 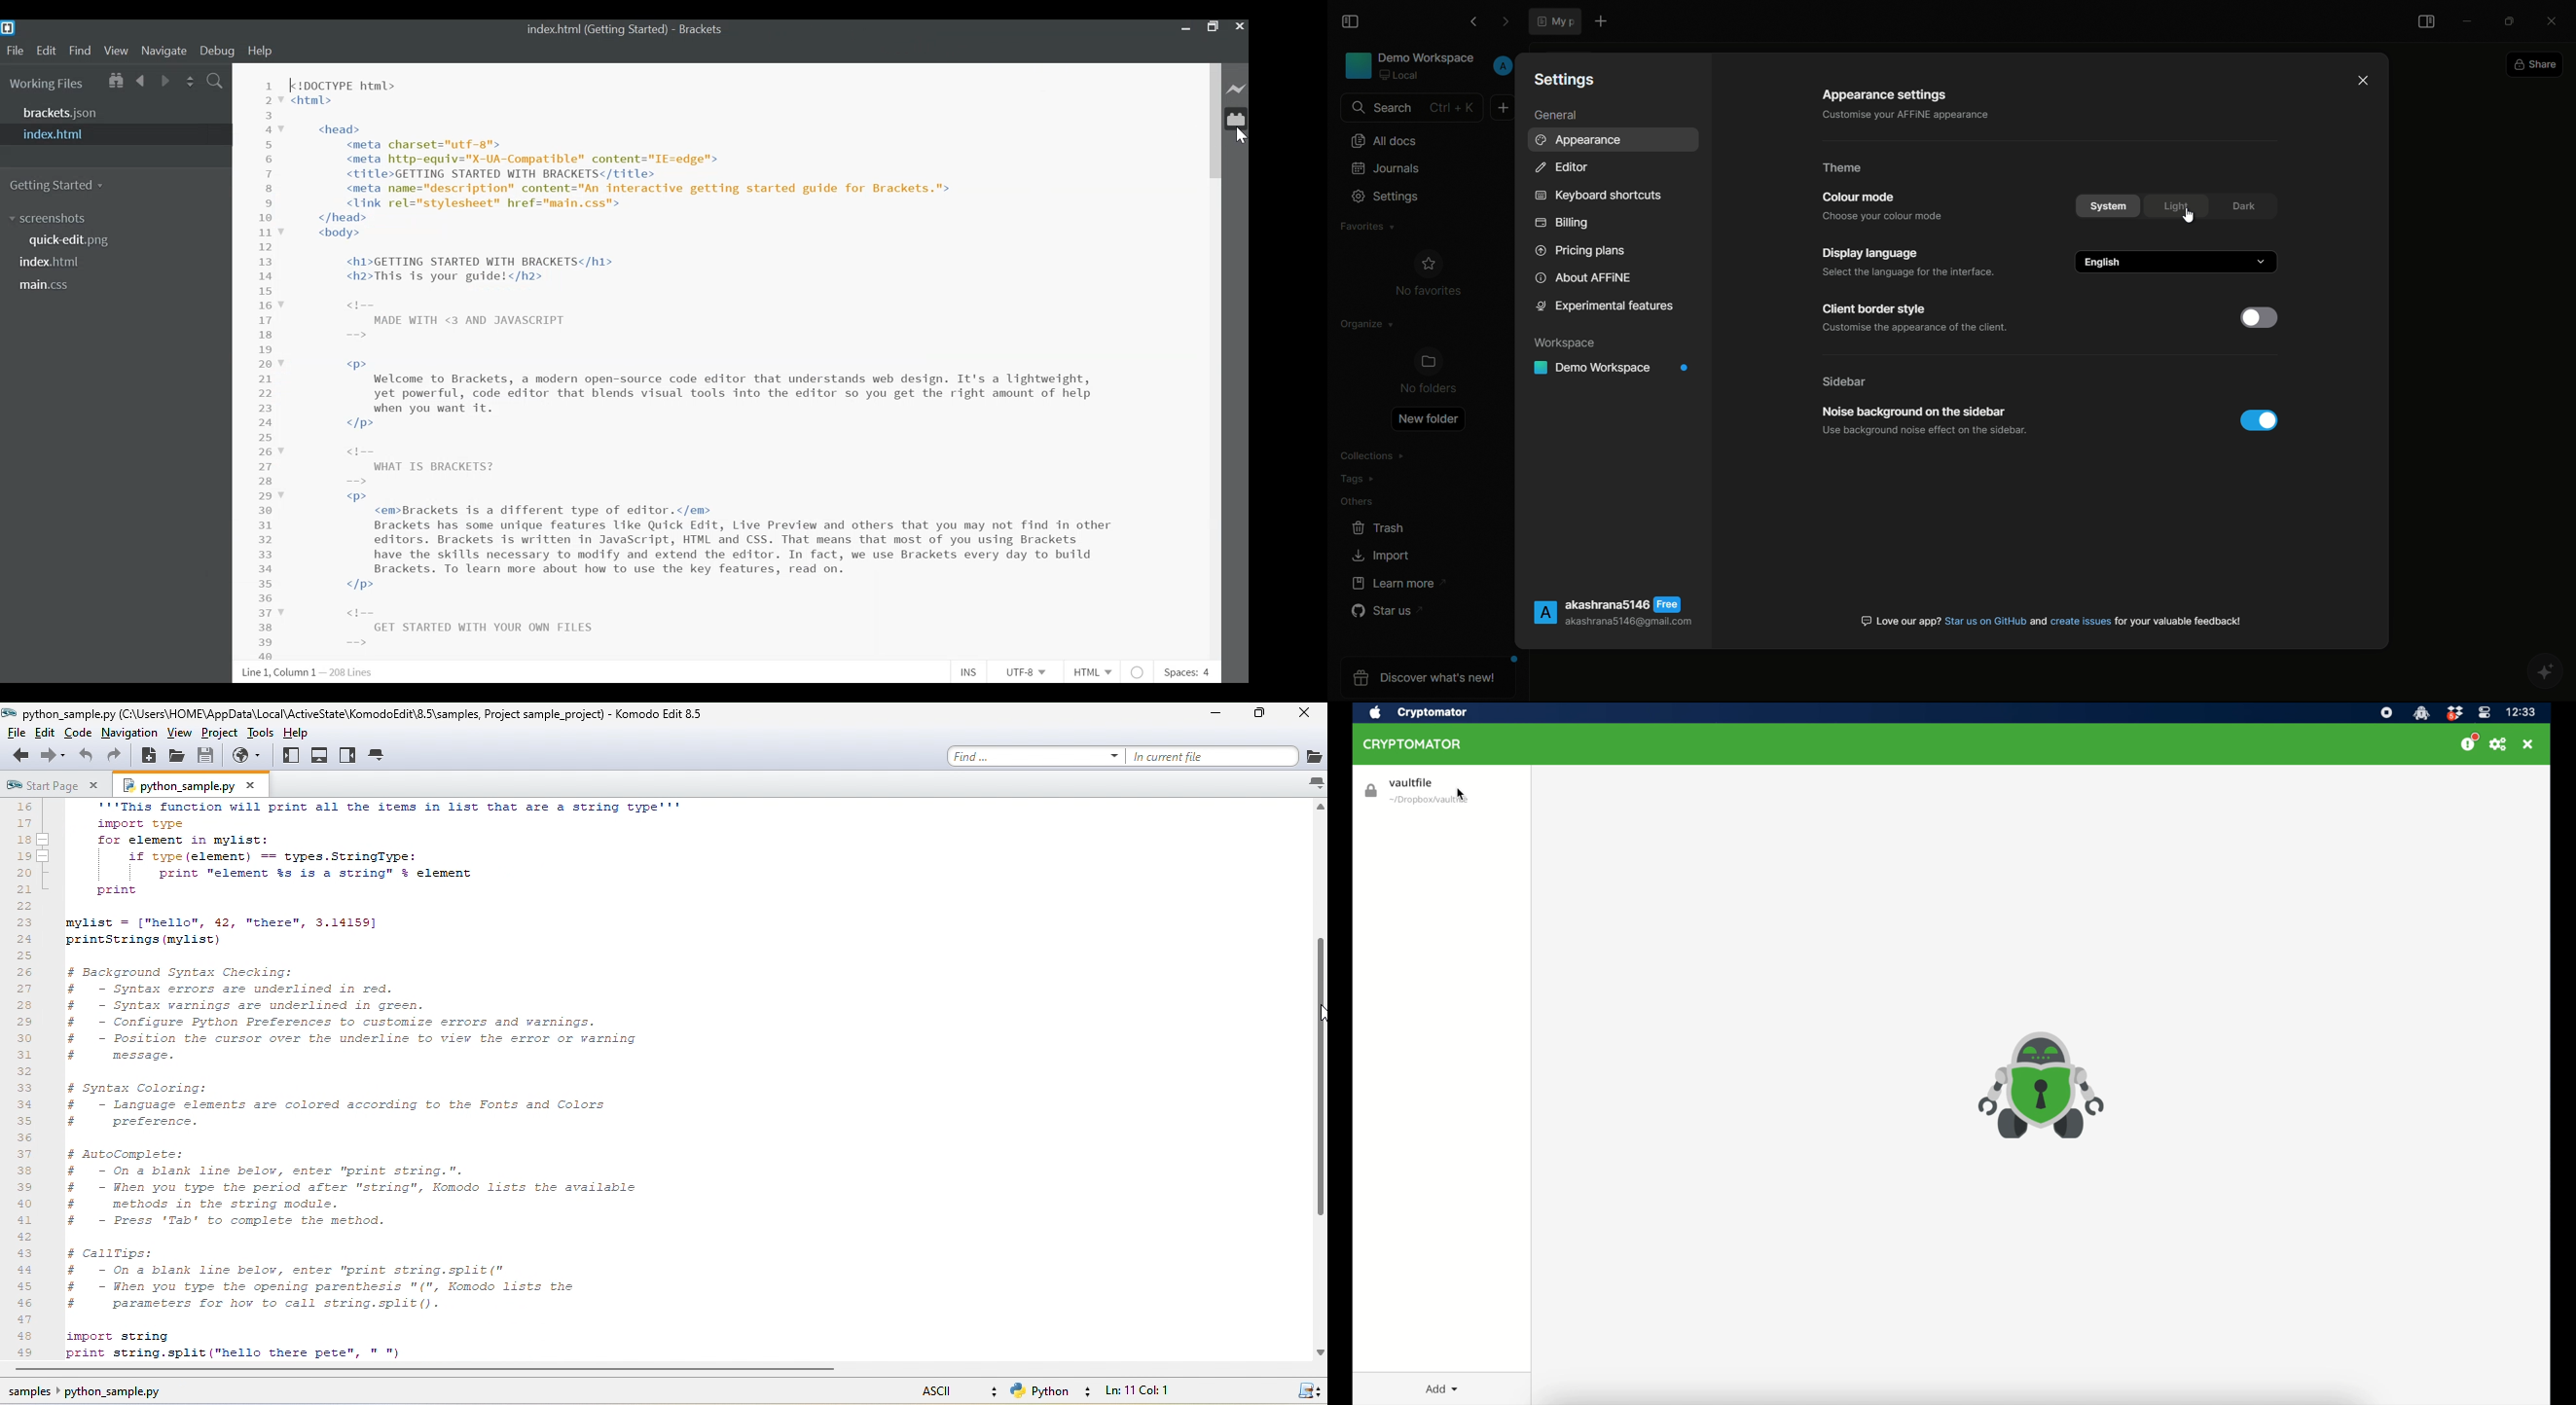 What do you see at coordinates (1213, 29) in the screenshot?
I see `Restore` at bounding box center [1213, 29].